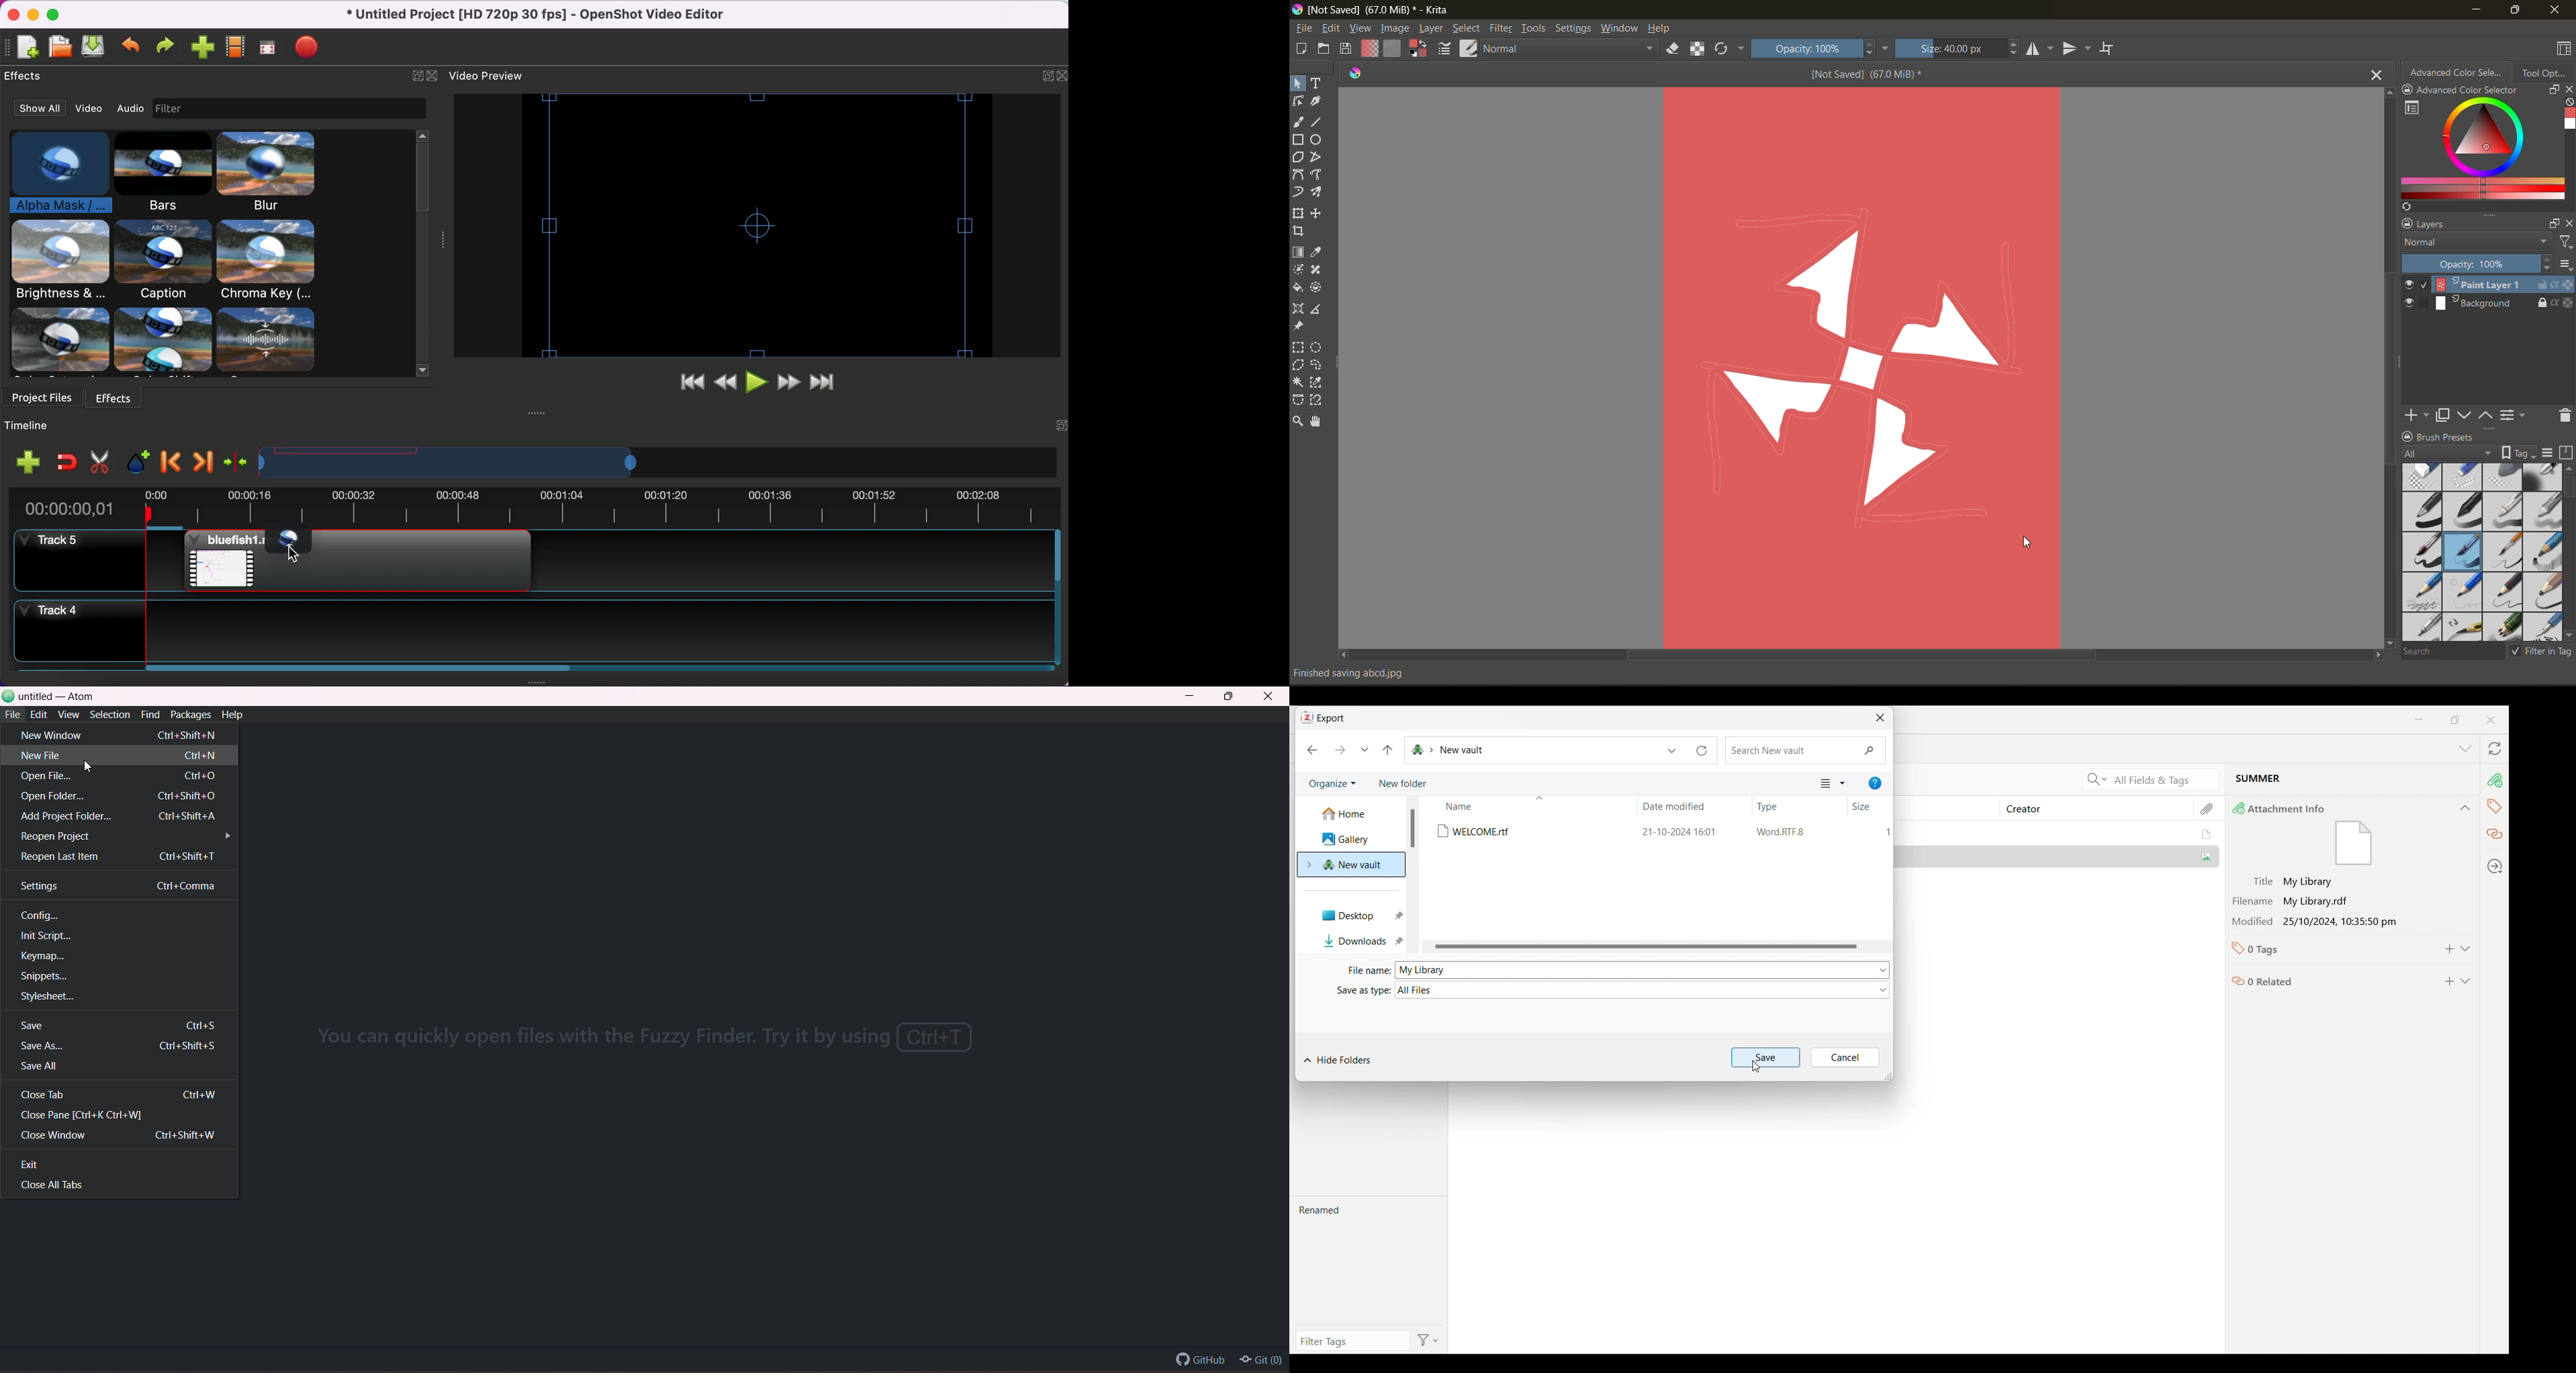 The height and width of the screenshot is (1400, 2576). I want to click on Recent locations, so click(1365, 750).